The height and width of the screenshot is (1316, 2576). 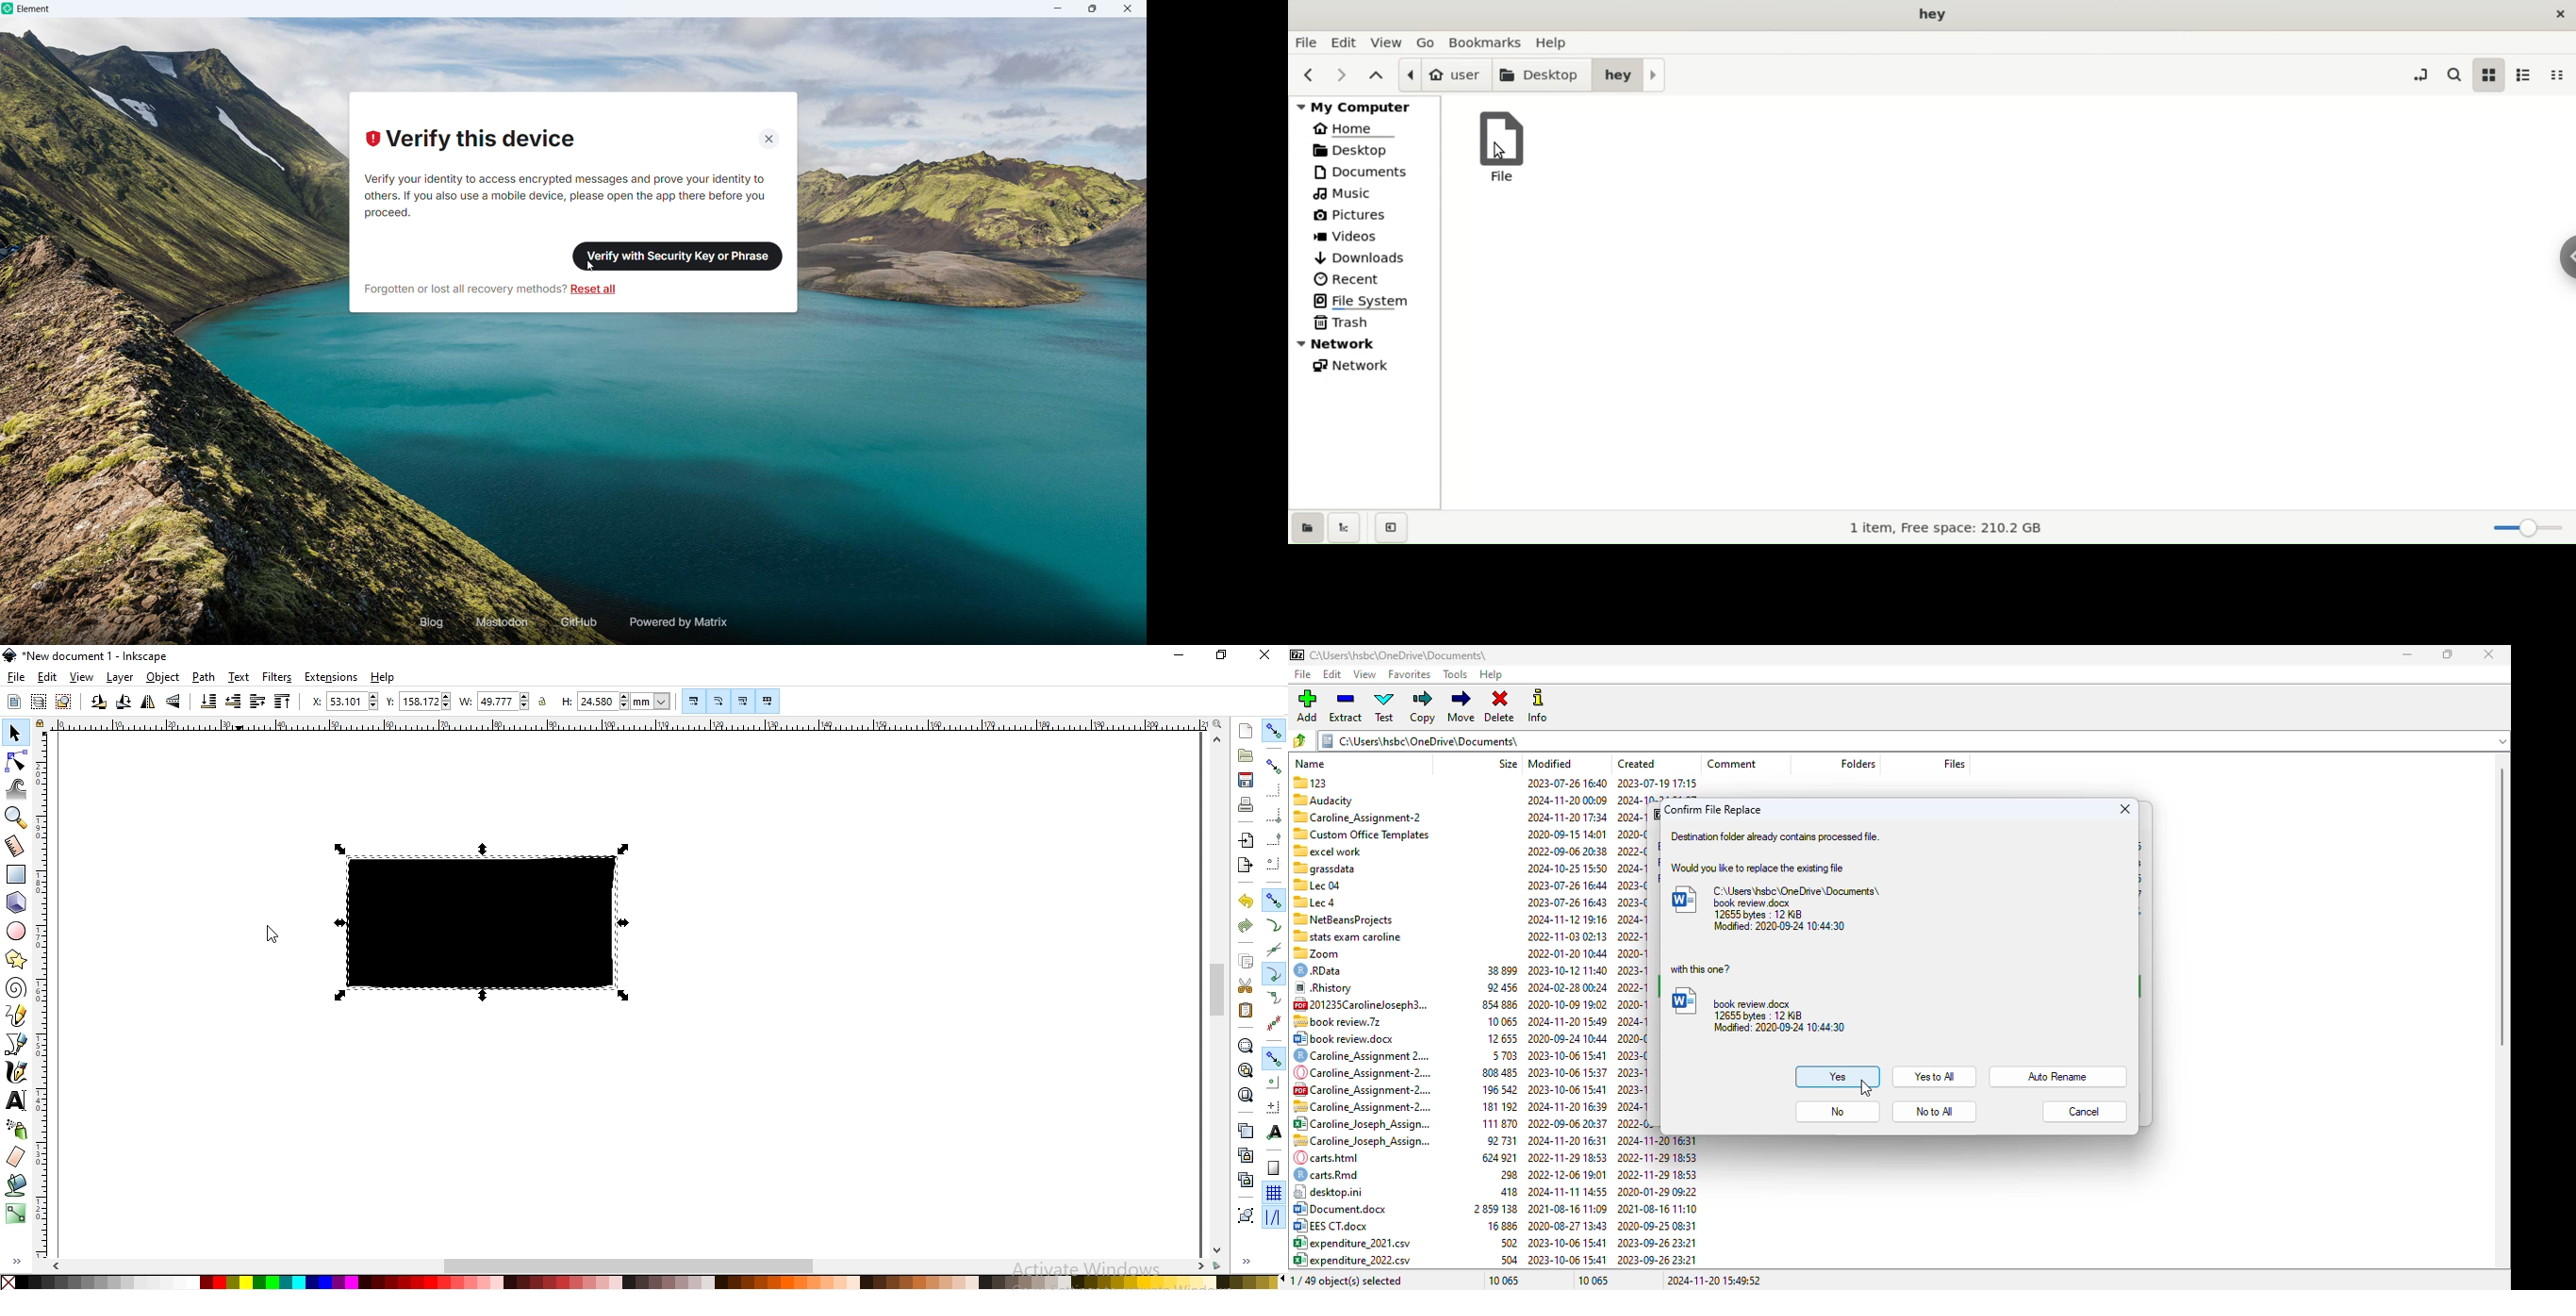 What do you see at coordinates (769, 137) in the screenshot?
I see `Close ` at bounding box center [769, 137].